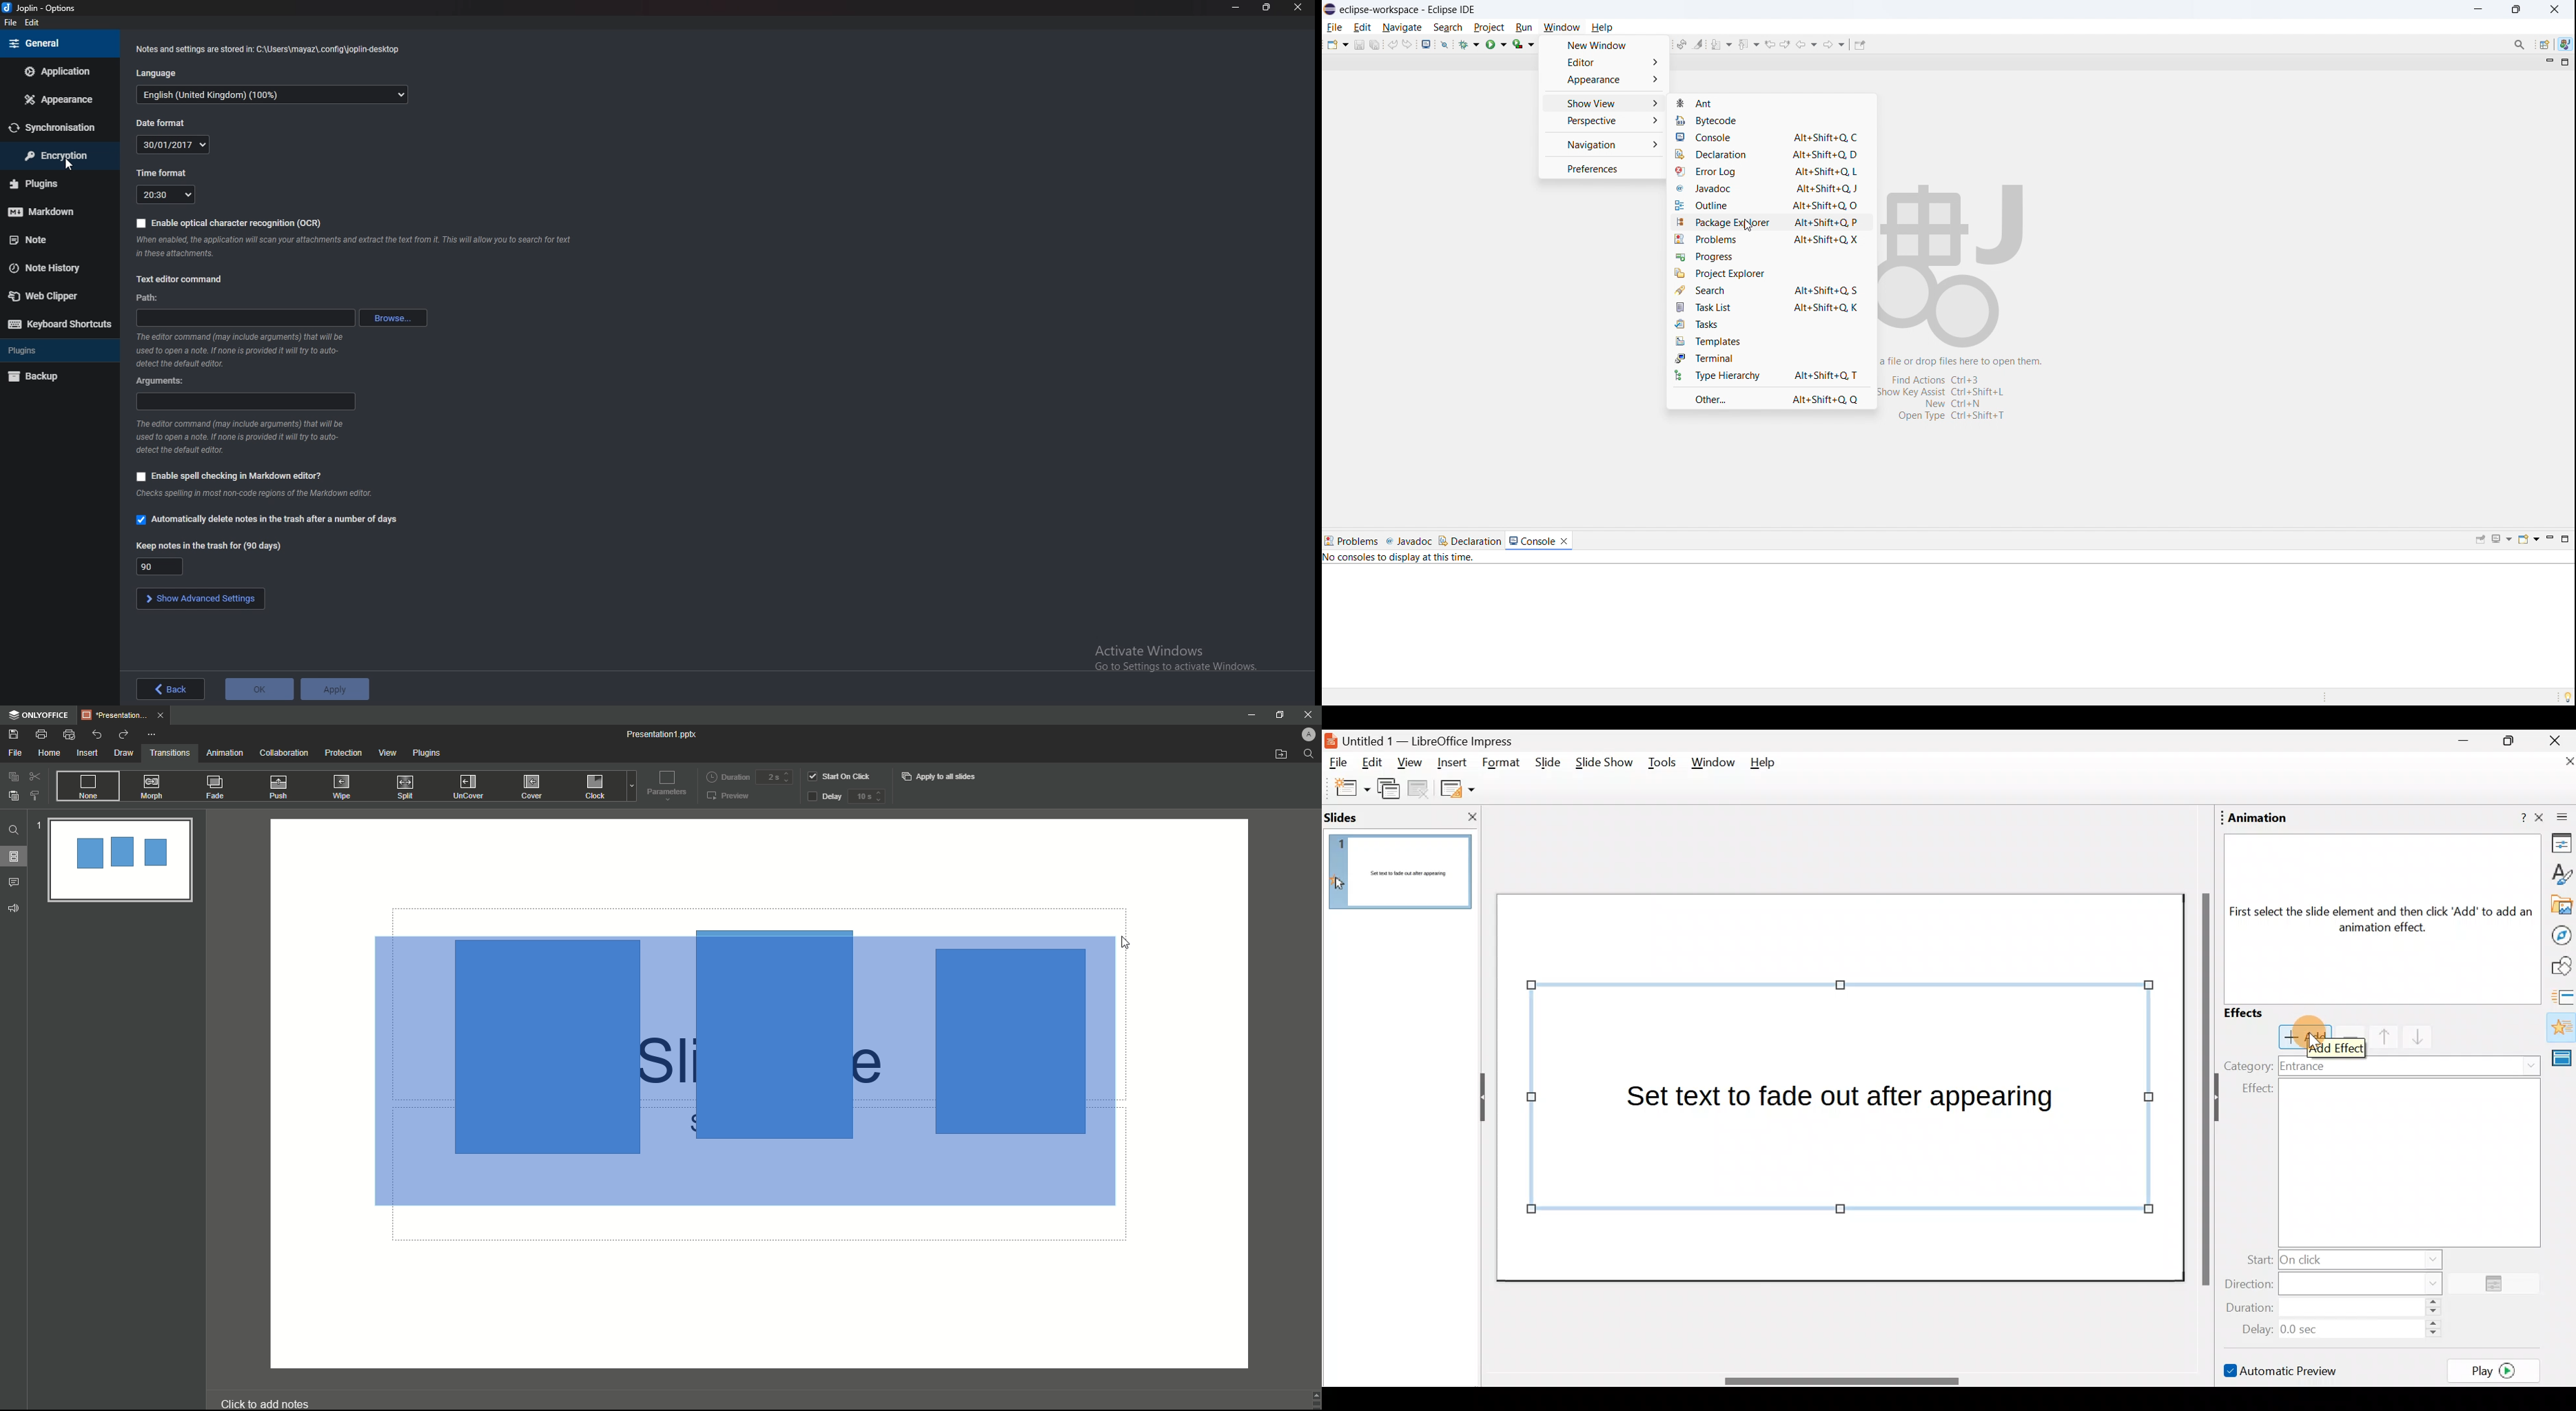  Describe the element at coordinates (274, 92) in the screenshot. I see `language` at that location.